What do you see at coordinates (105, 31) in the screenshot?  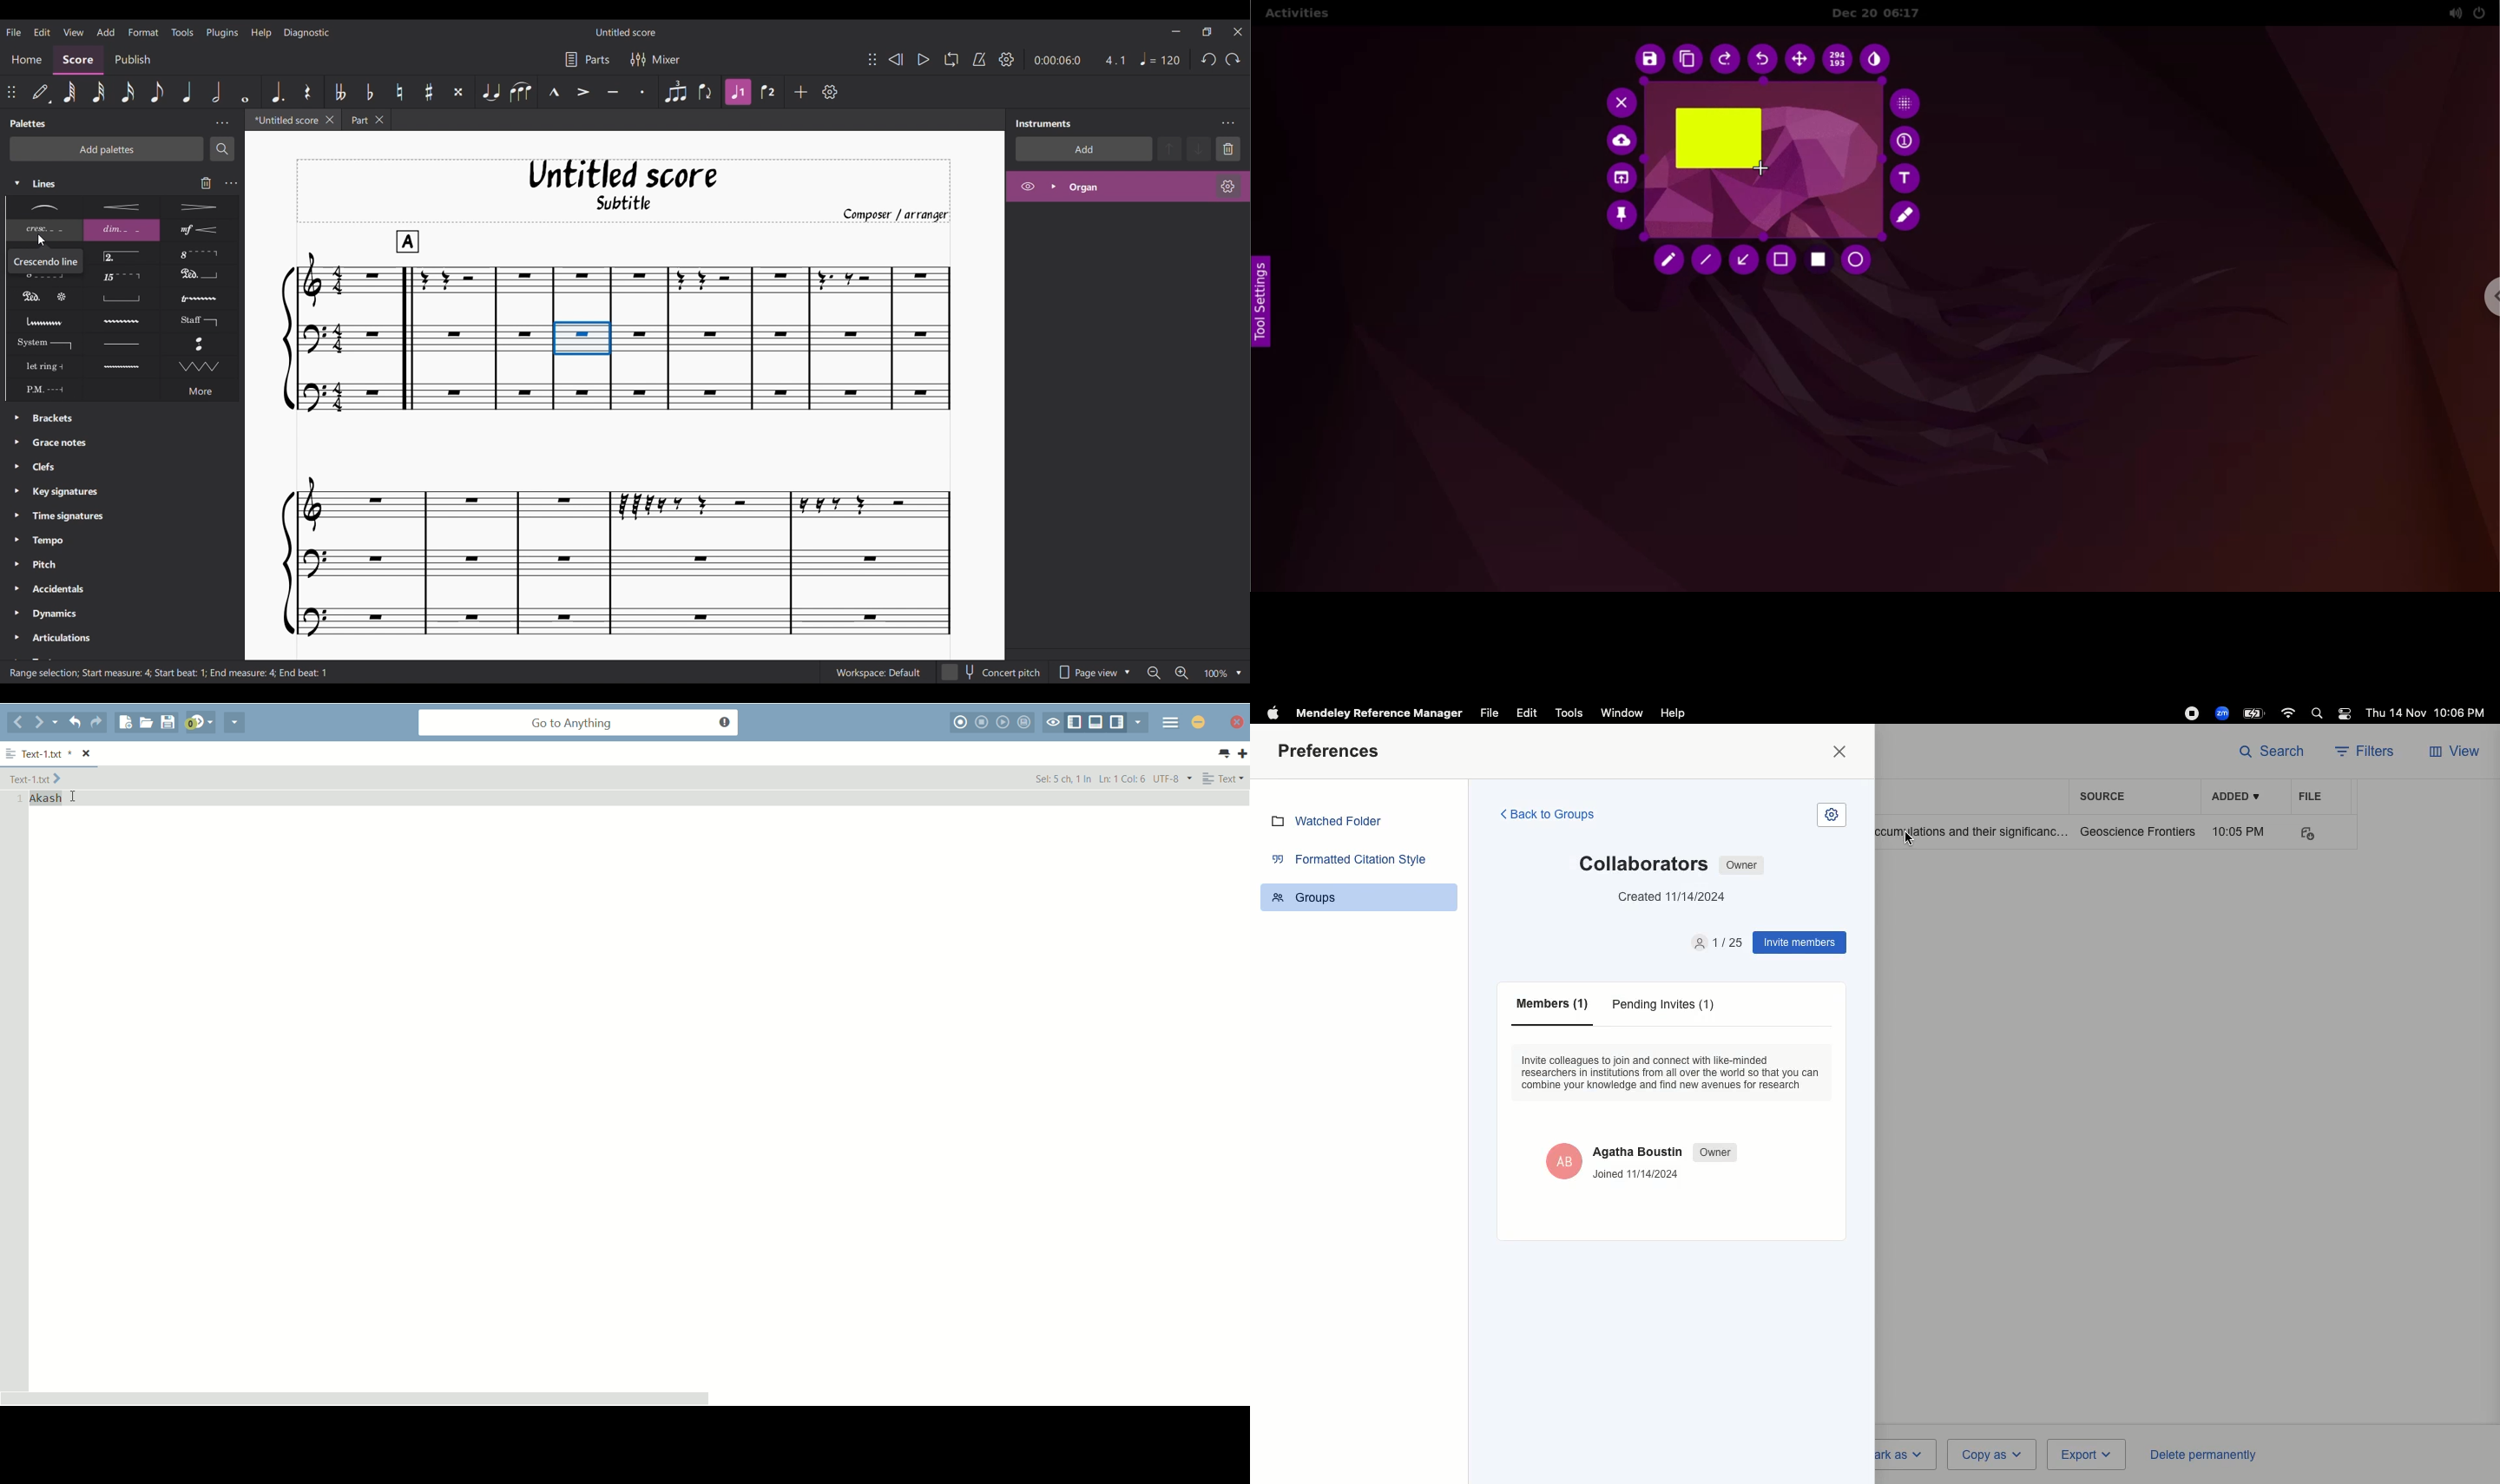 I see `Add menu` at bounding box center [105, 31].